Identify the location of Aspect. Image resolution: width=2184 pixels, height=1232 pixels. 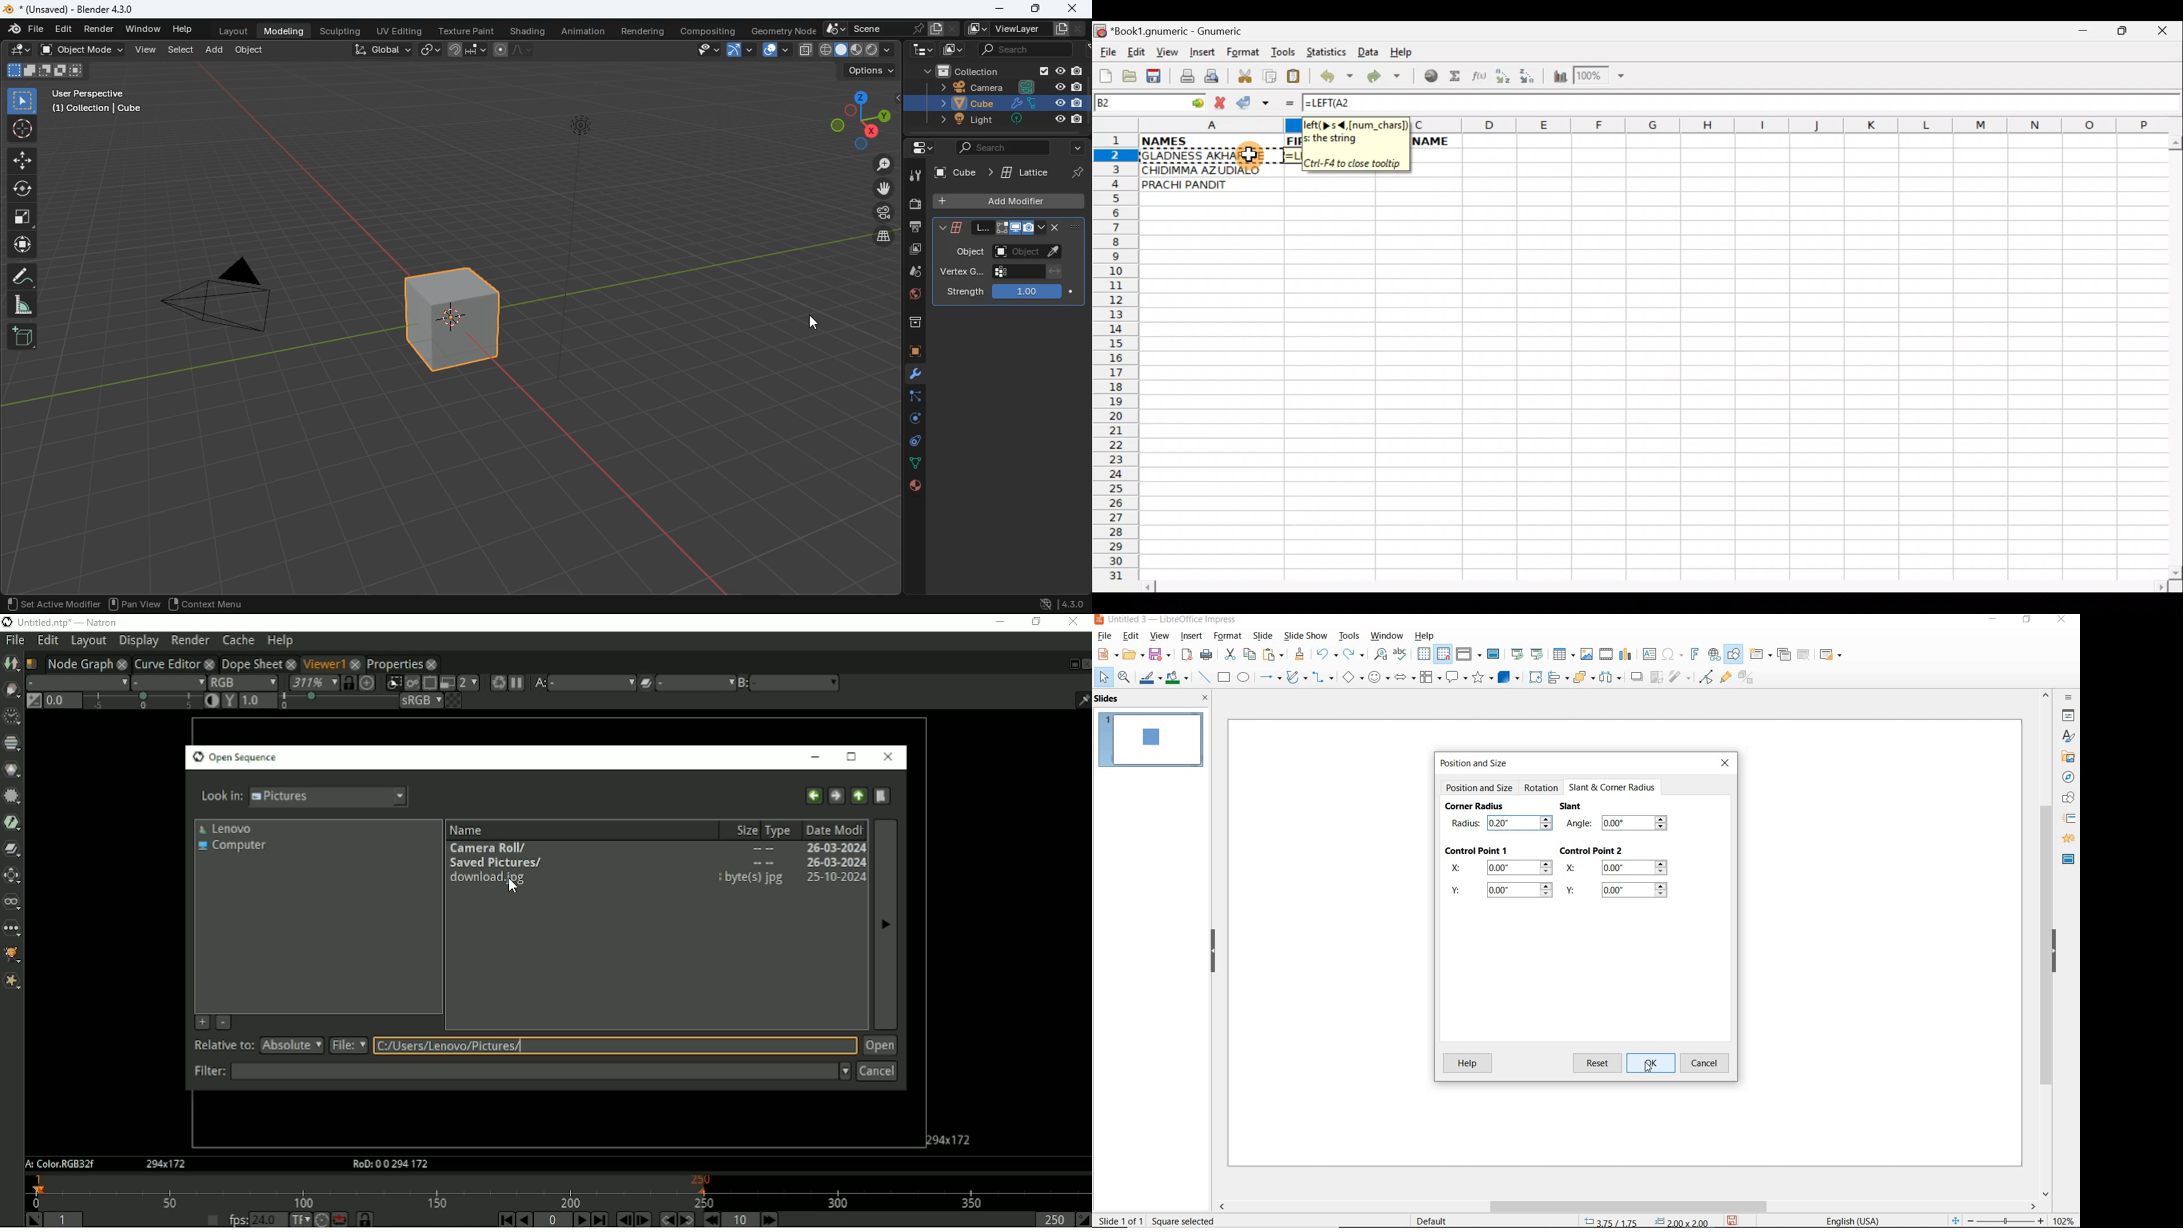
(950, 1138).